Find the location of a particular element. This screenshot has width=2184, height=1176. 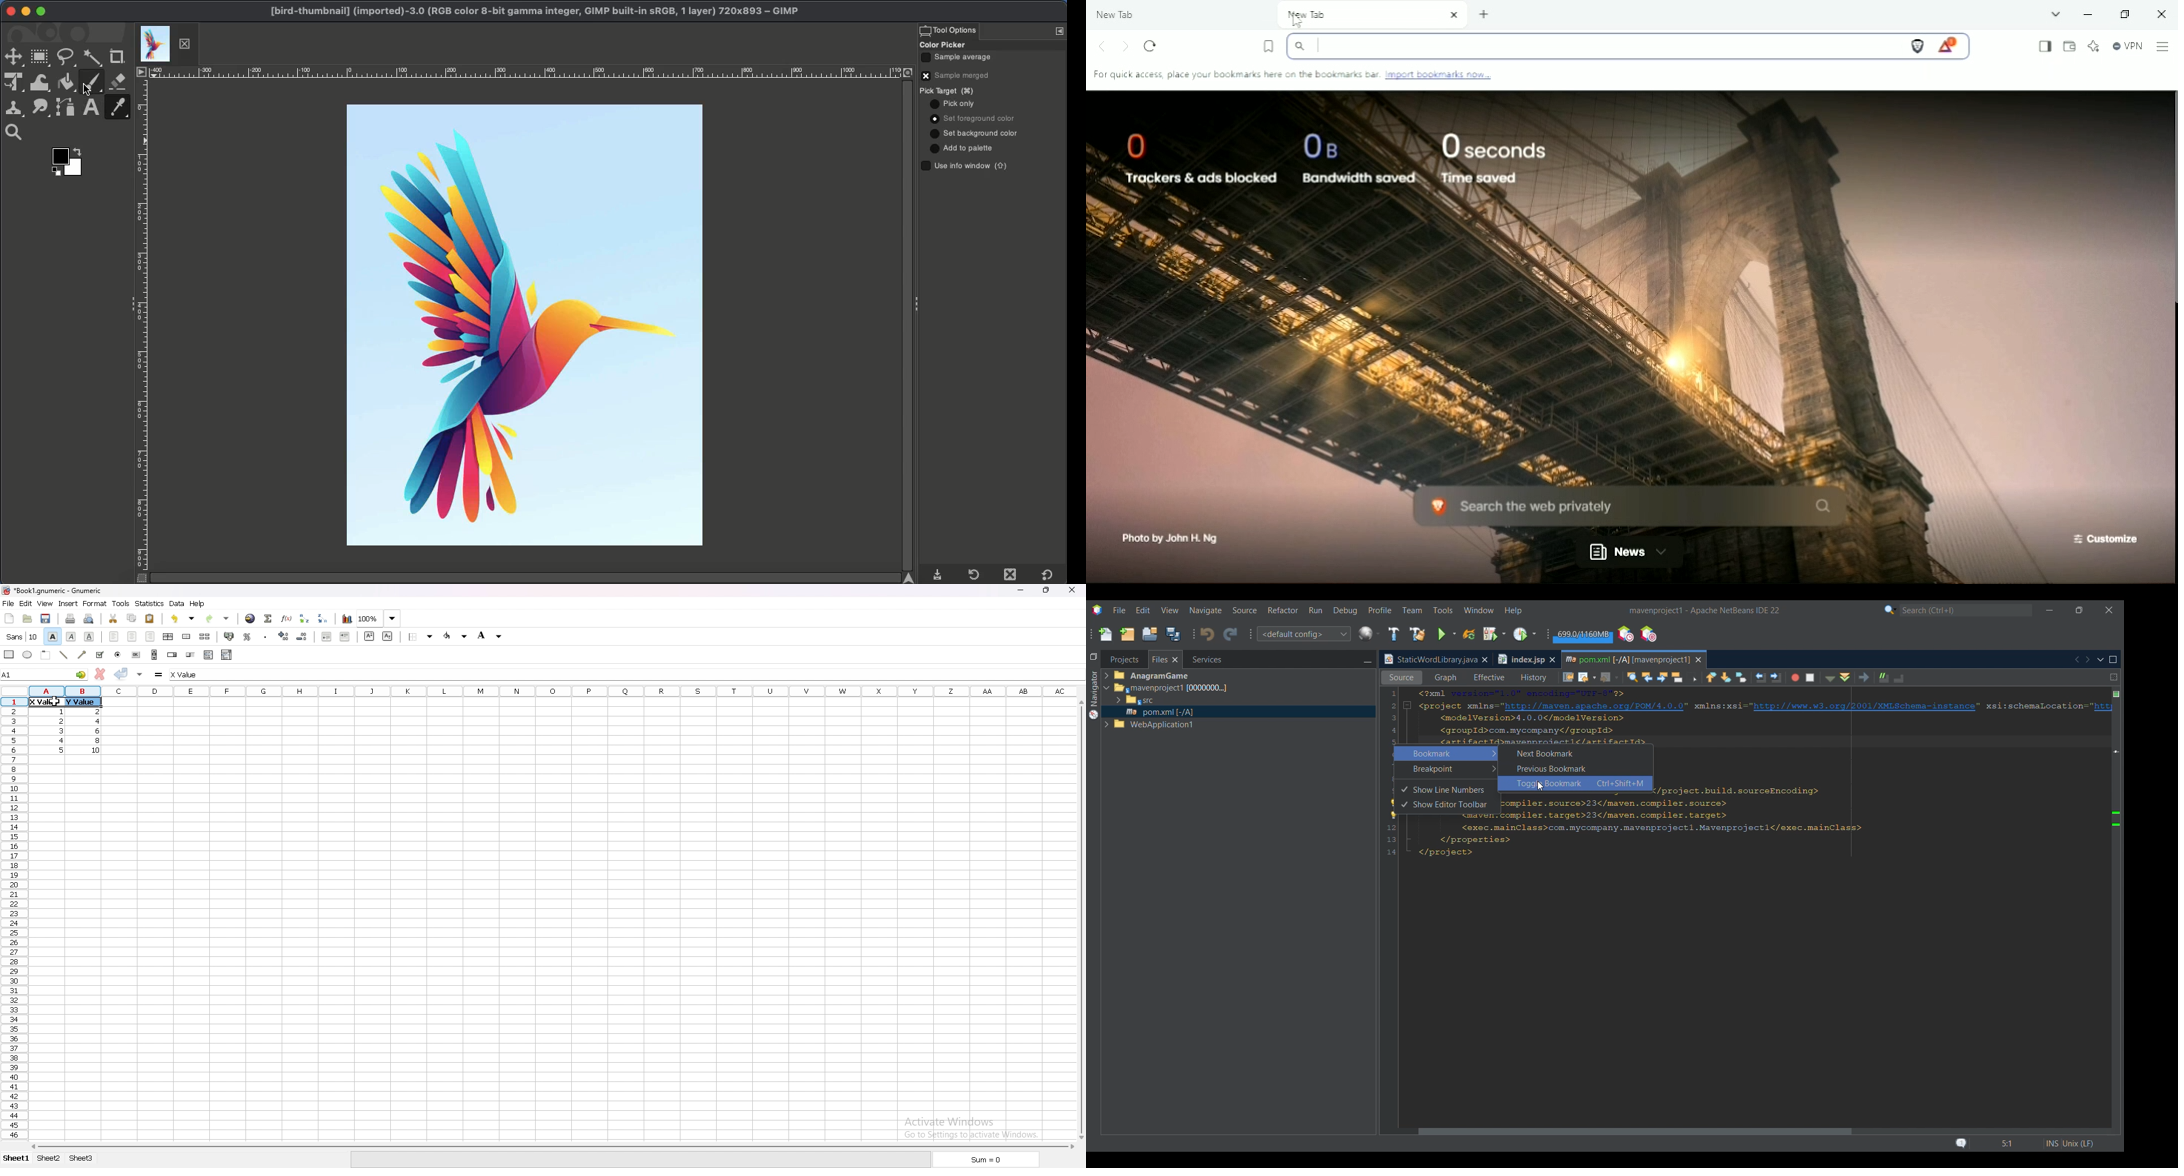

Toggle bookmark is located at coordinates (1741, 677).